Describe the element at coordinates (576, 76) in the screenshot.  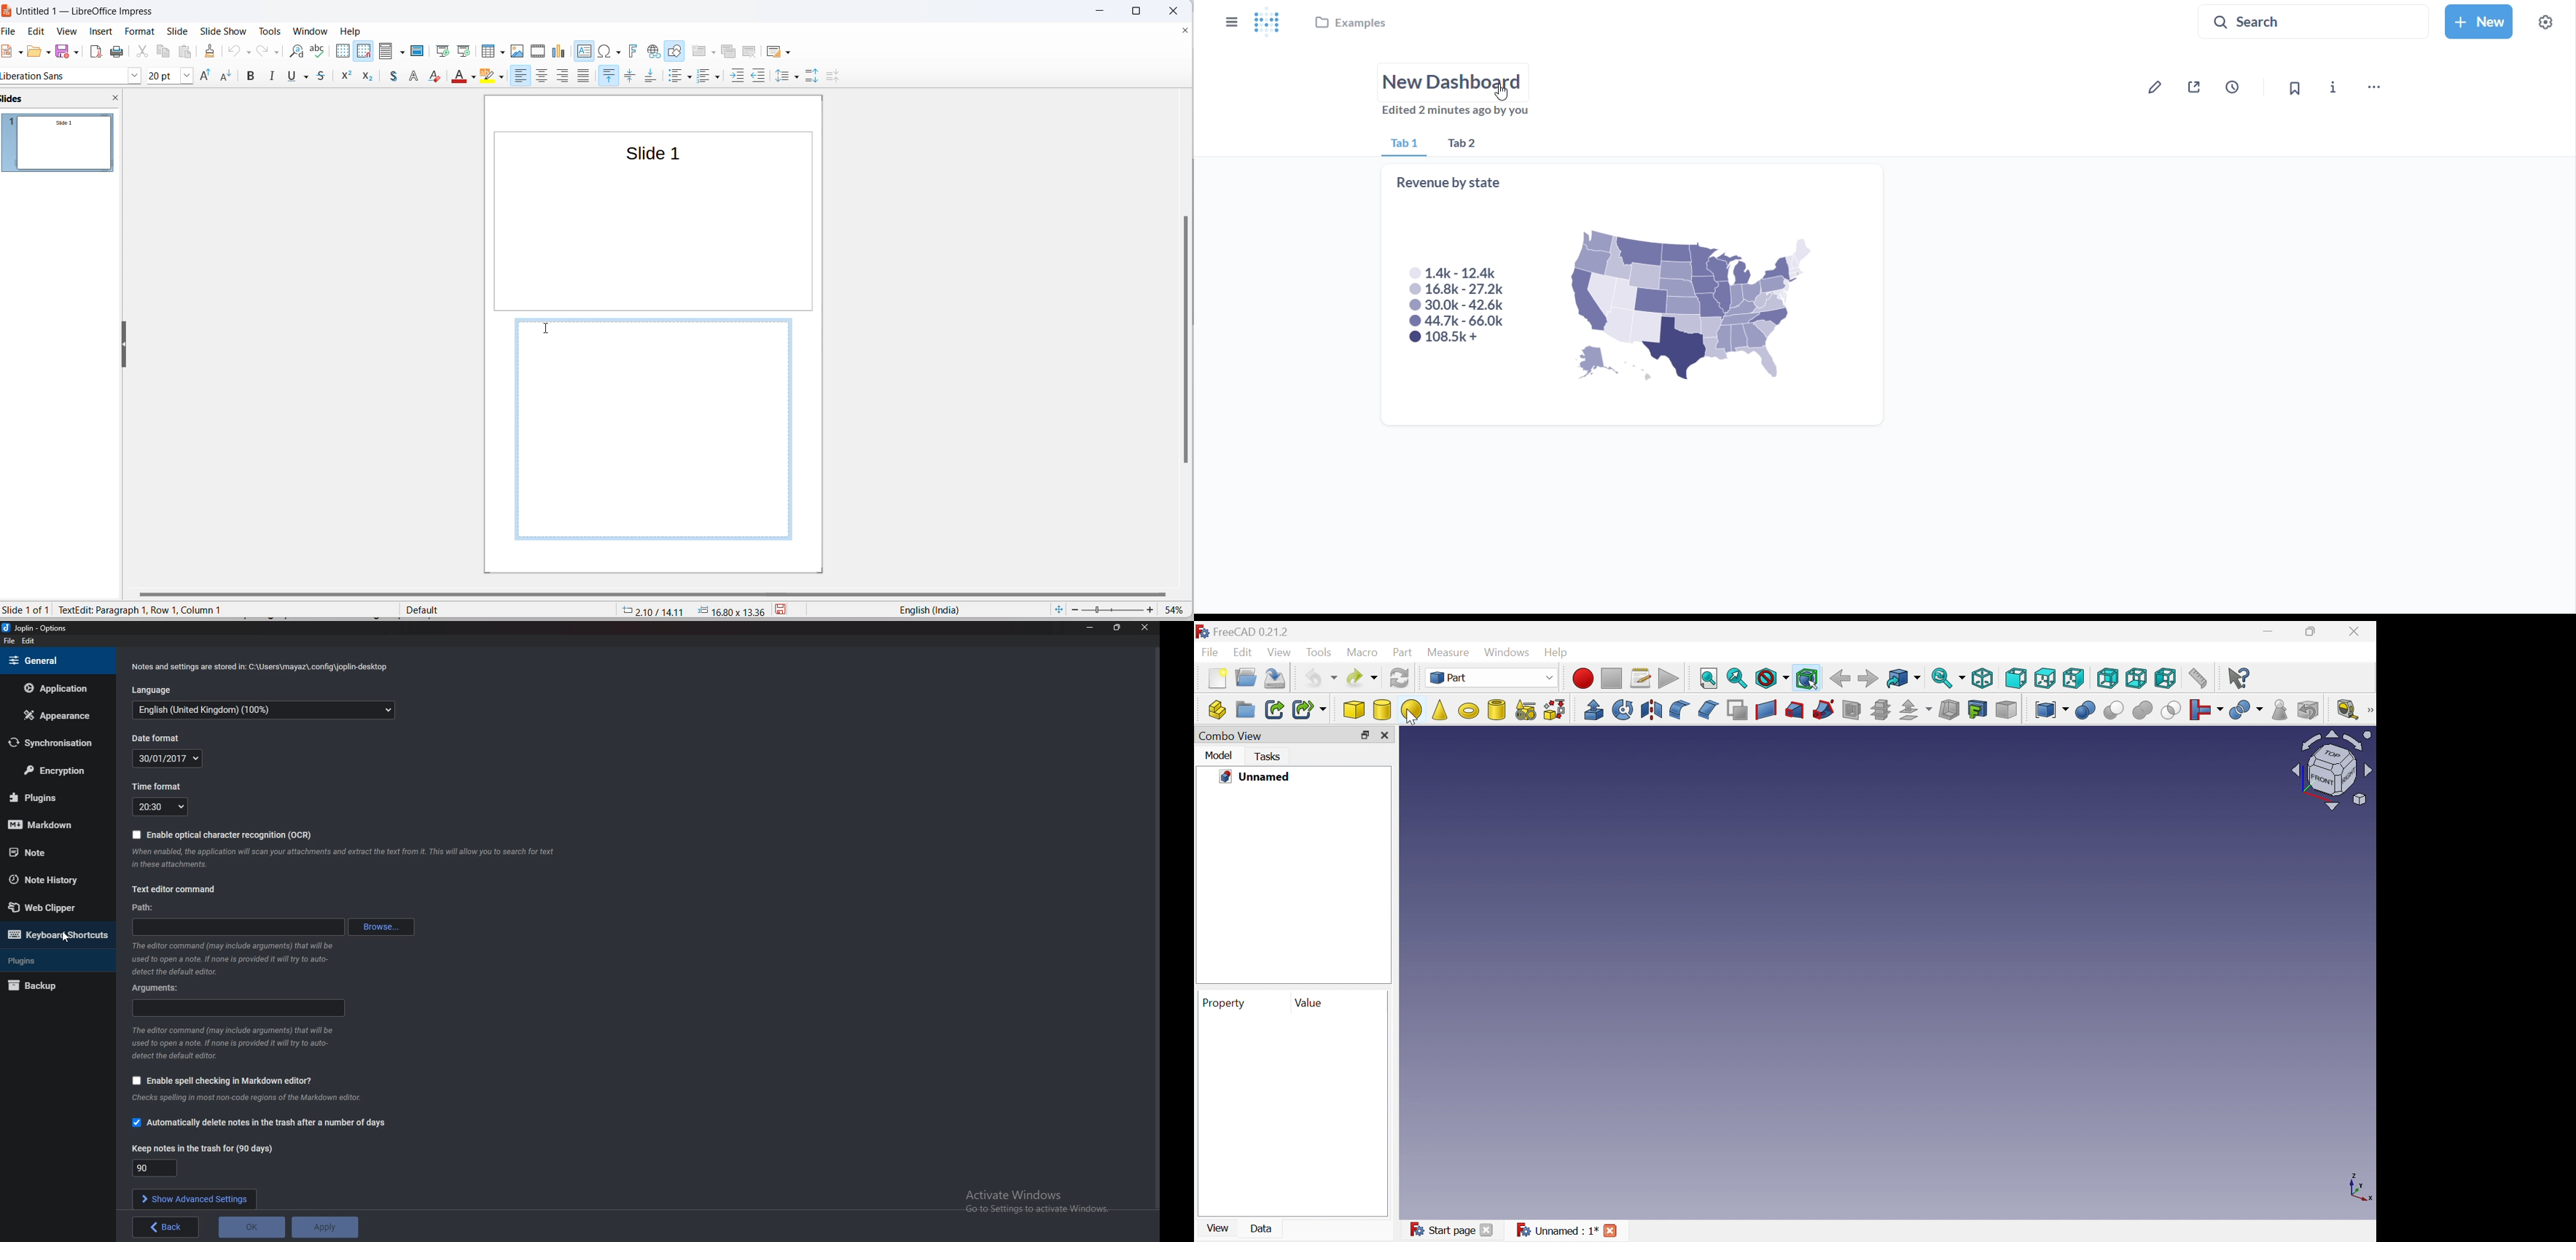
I see `shadow` at that location.